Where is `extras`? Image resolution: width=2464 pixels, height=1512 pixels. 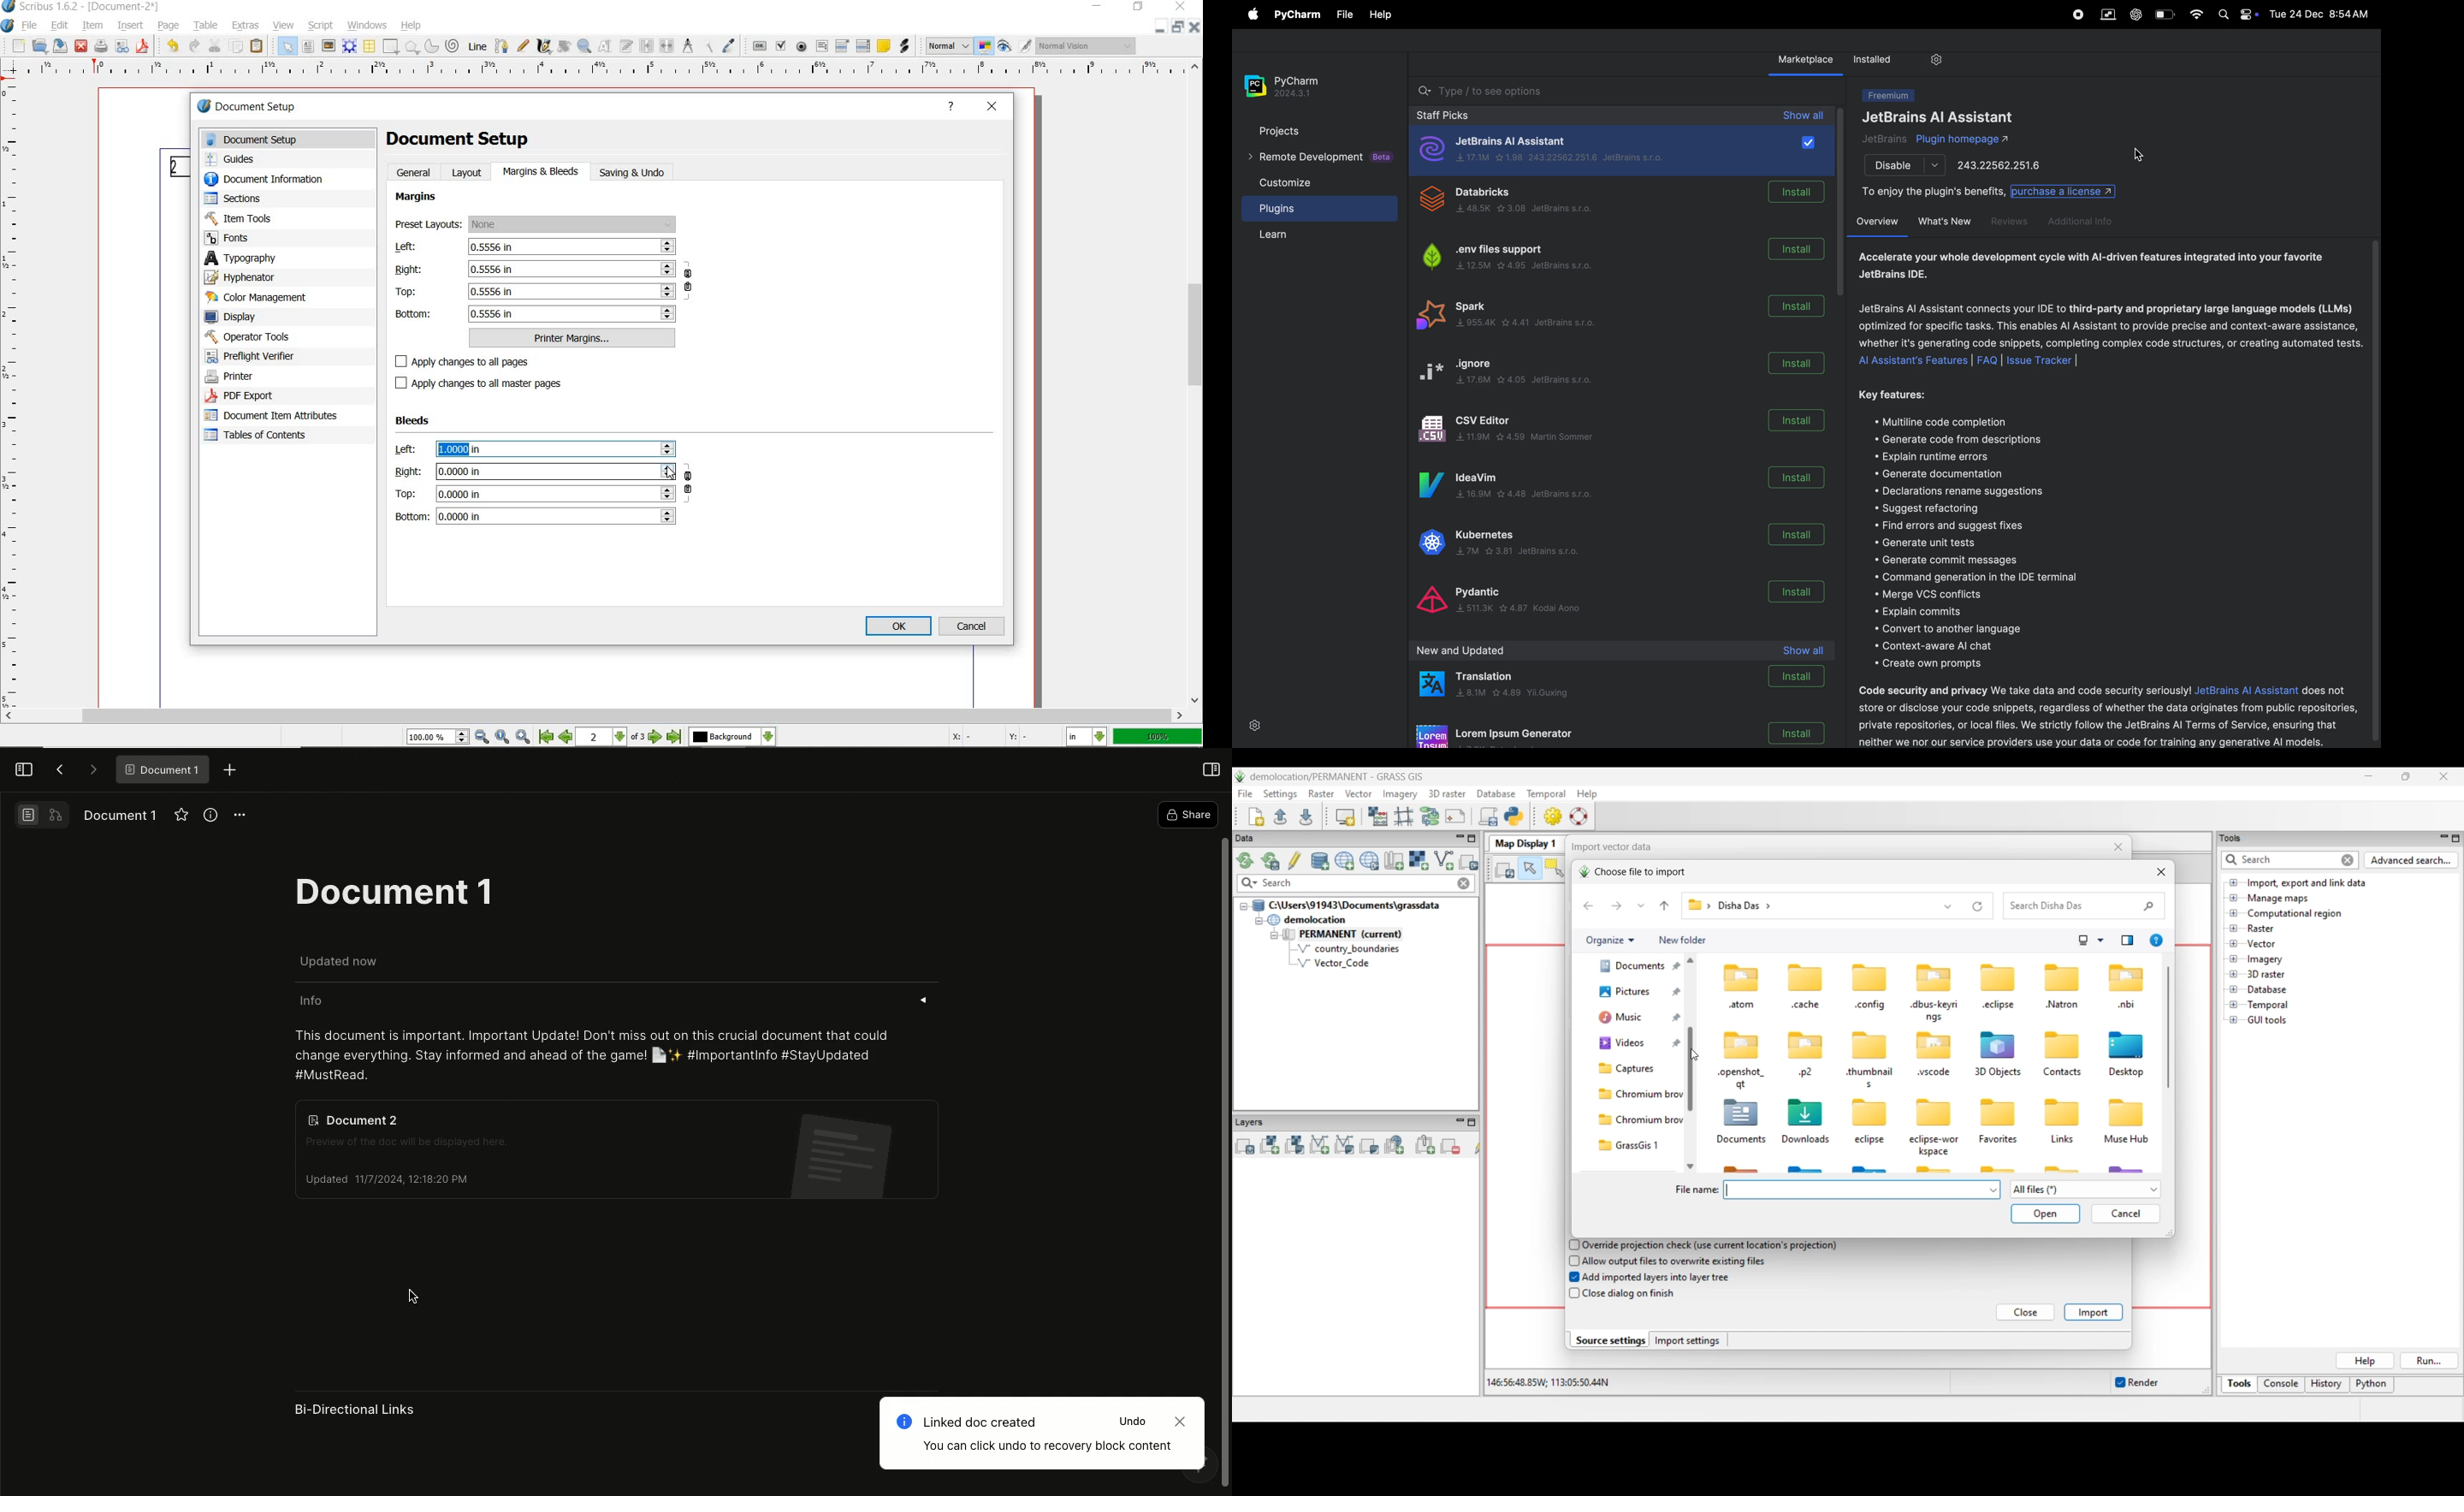
extras is located at coordinates (246, 26).